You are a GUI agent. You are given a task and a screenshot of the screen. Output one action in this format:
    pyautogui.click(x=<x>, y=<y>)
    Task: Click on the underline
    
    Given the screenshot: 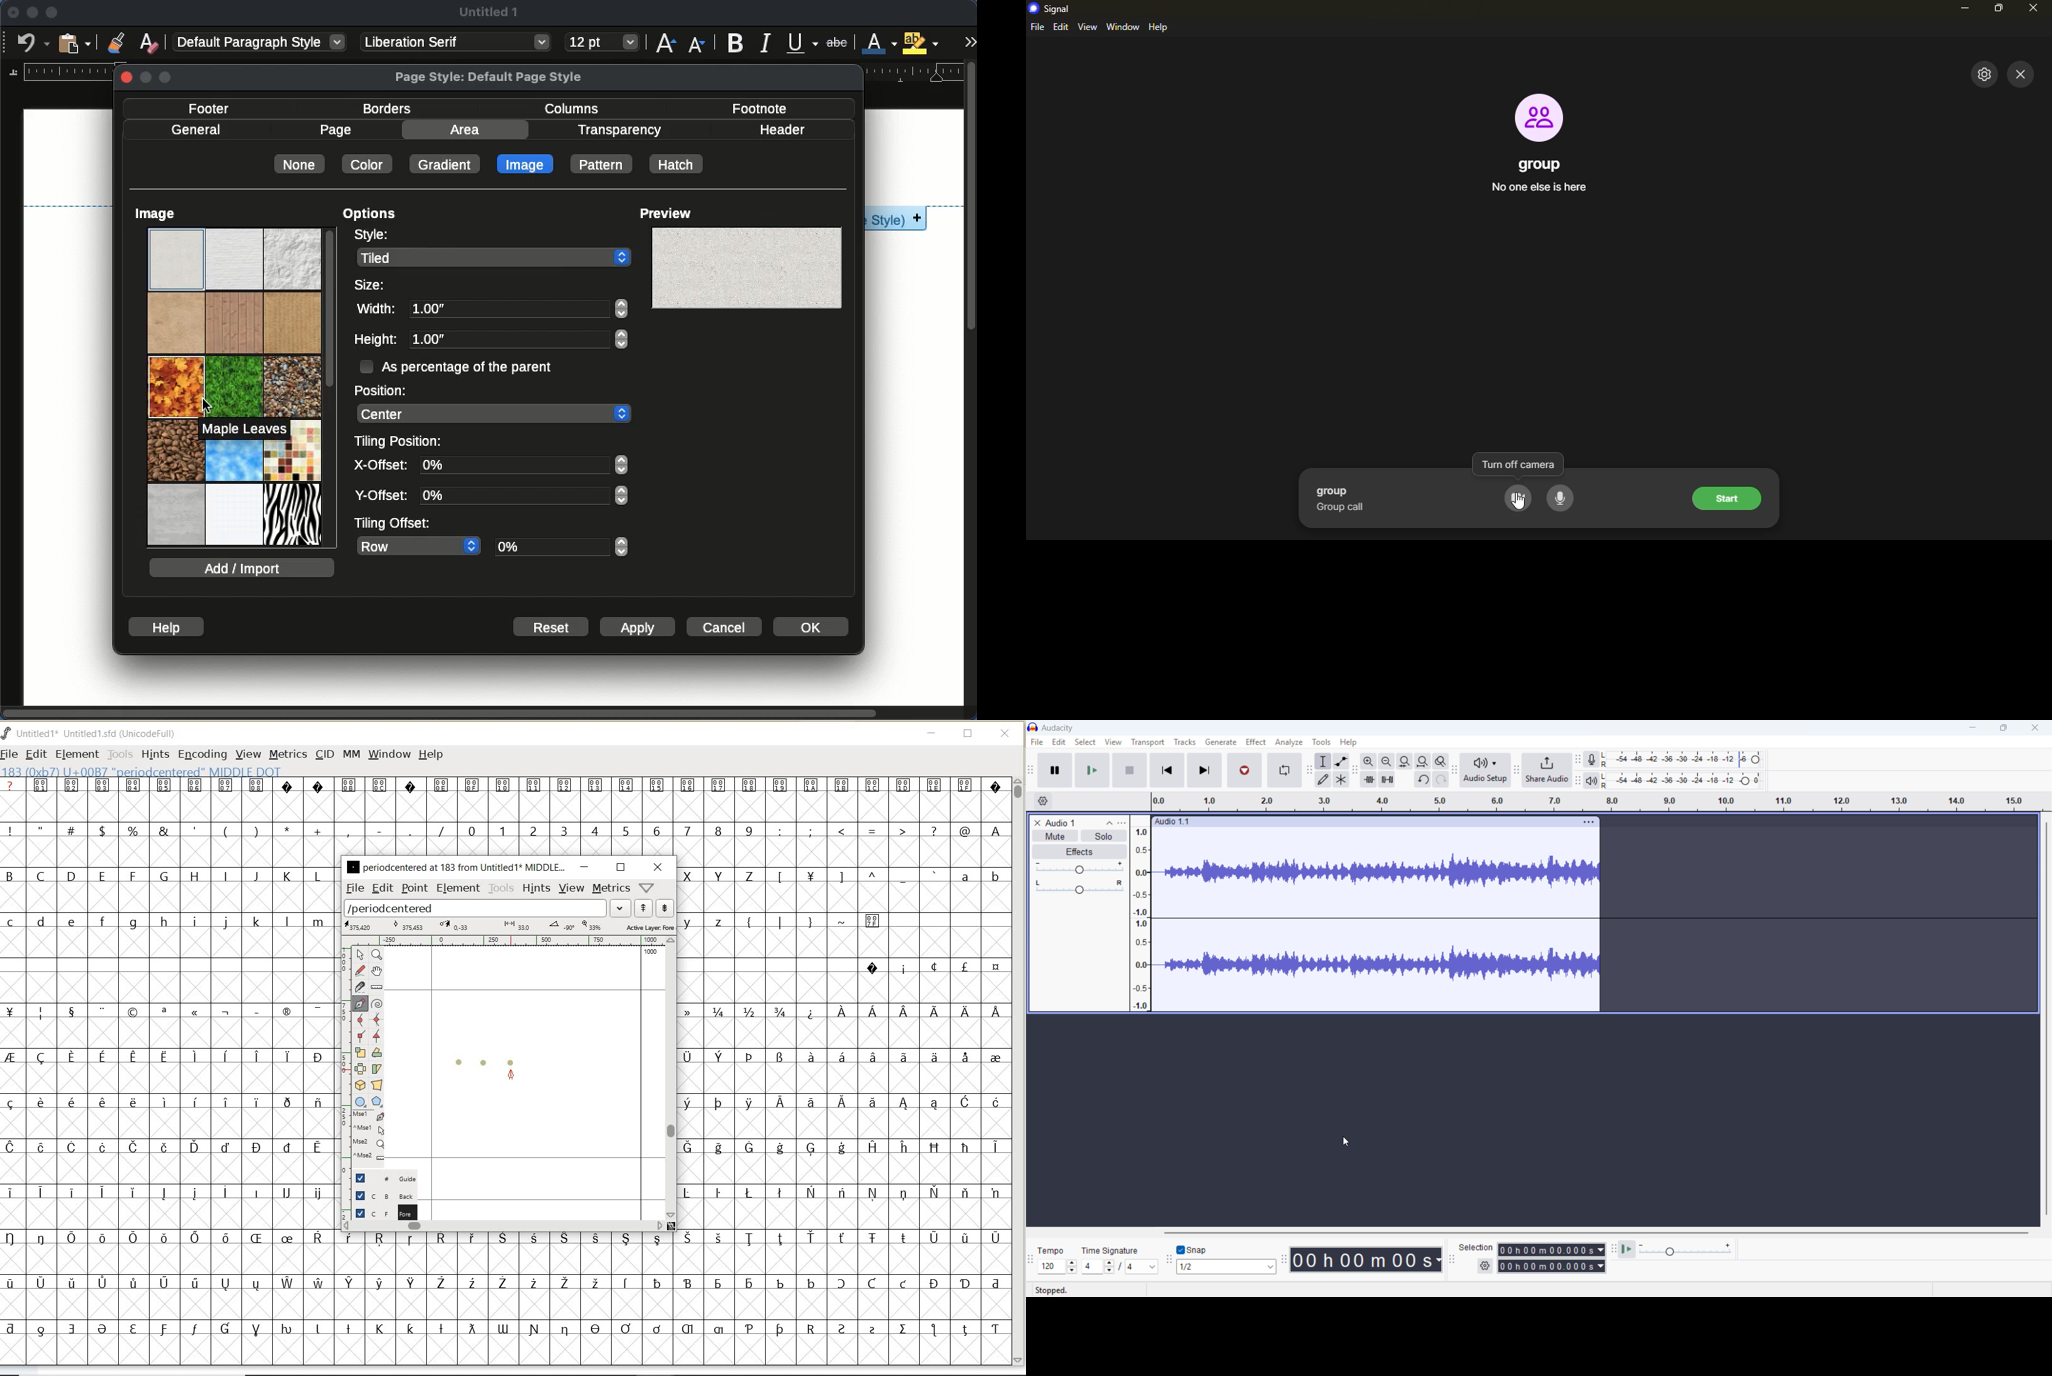 What is the action you would take?
    pyautogui.click(x=802, y=40)
    